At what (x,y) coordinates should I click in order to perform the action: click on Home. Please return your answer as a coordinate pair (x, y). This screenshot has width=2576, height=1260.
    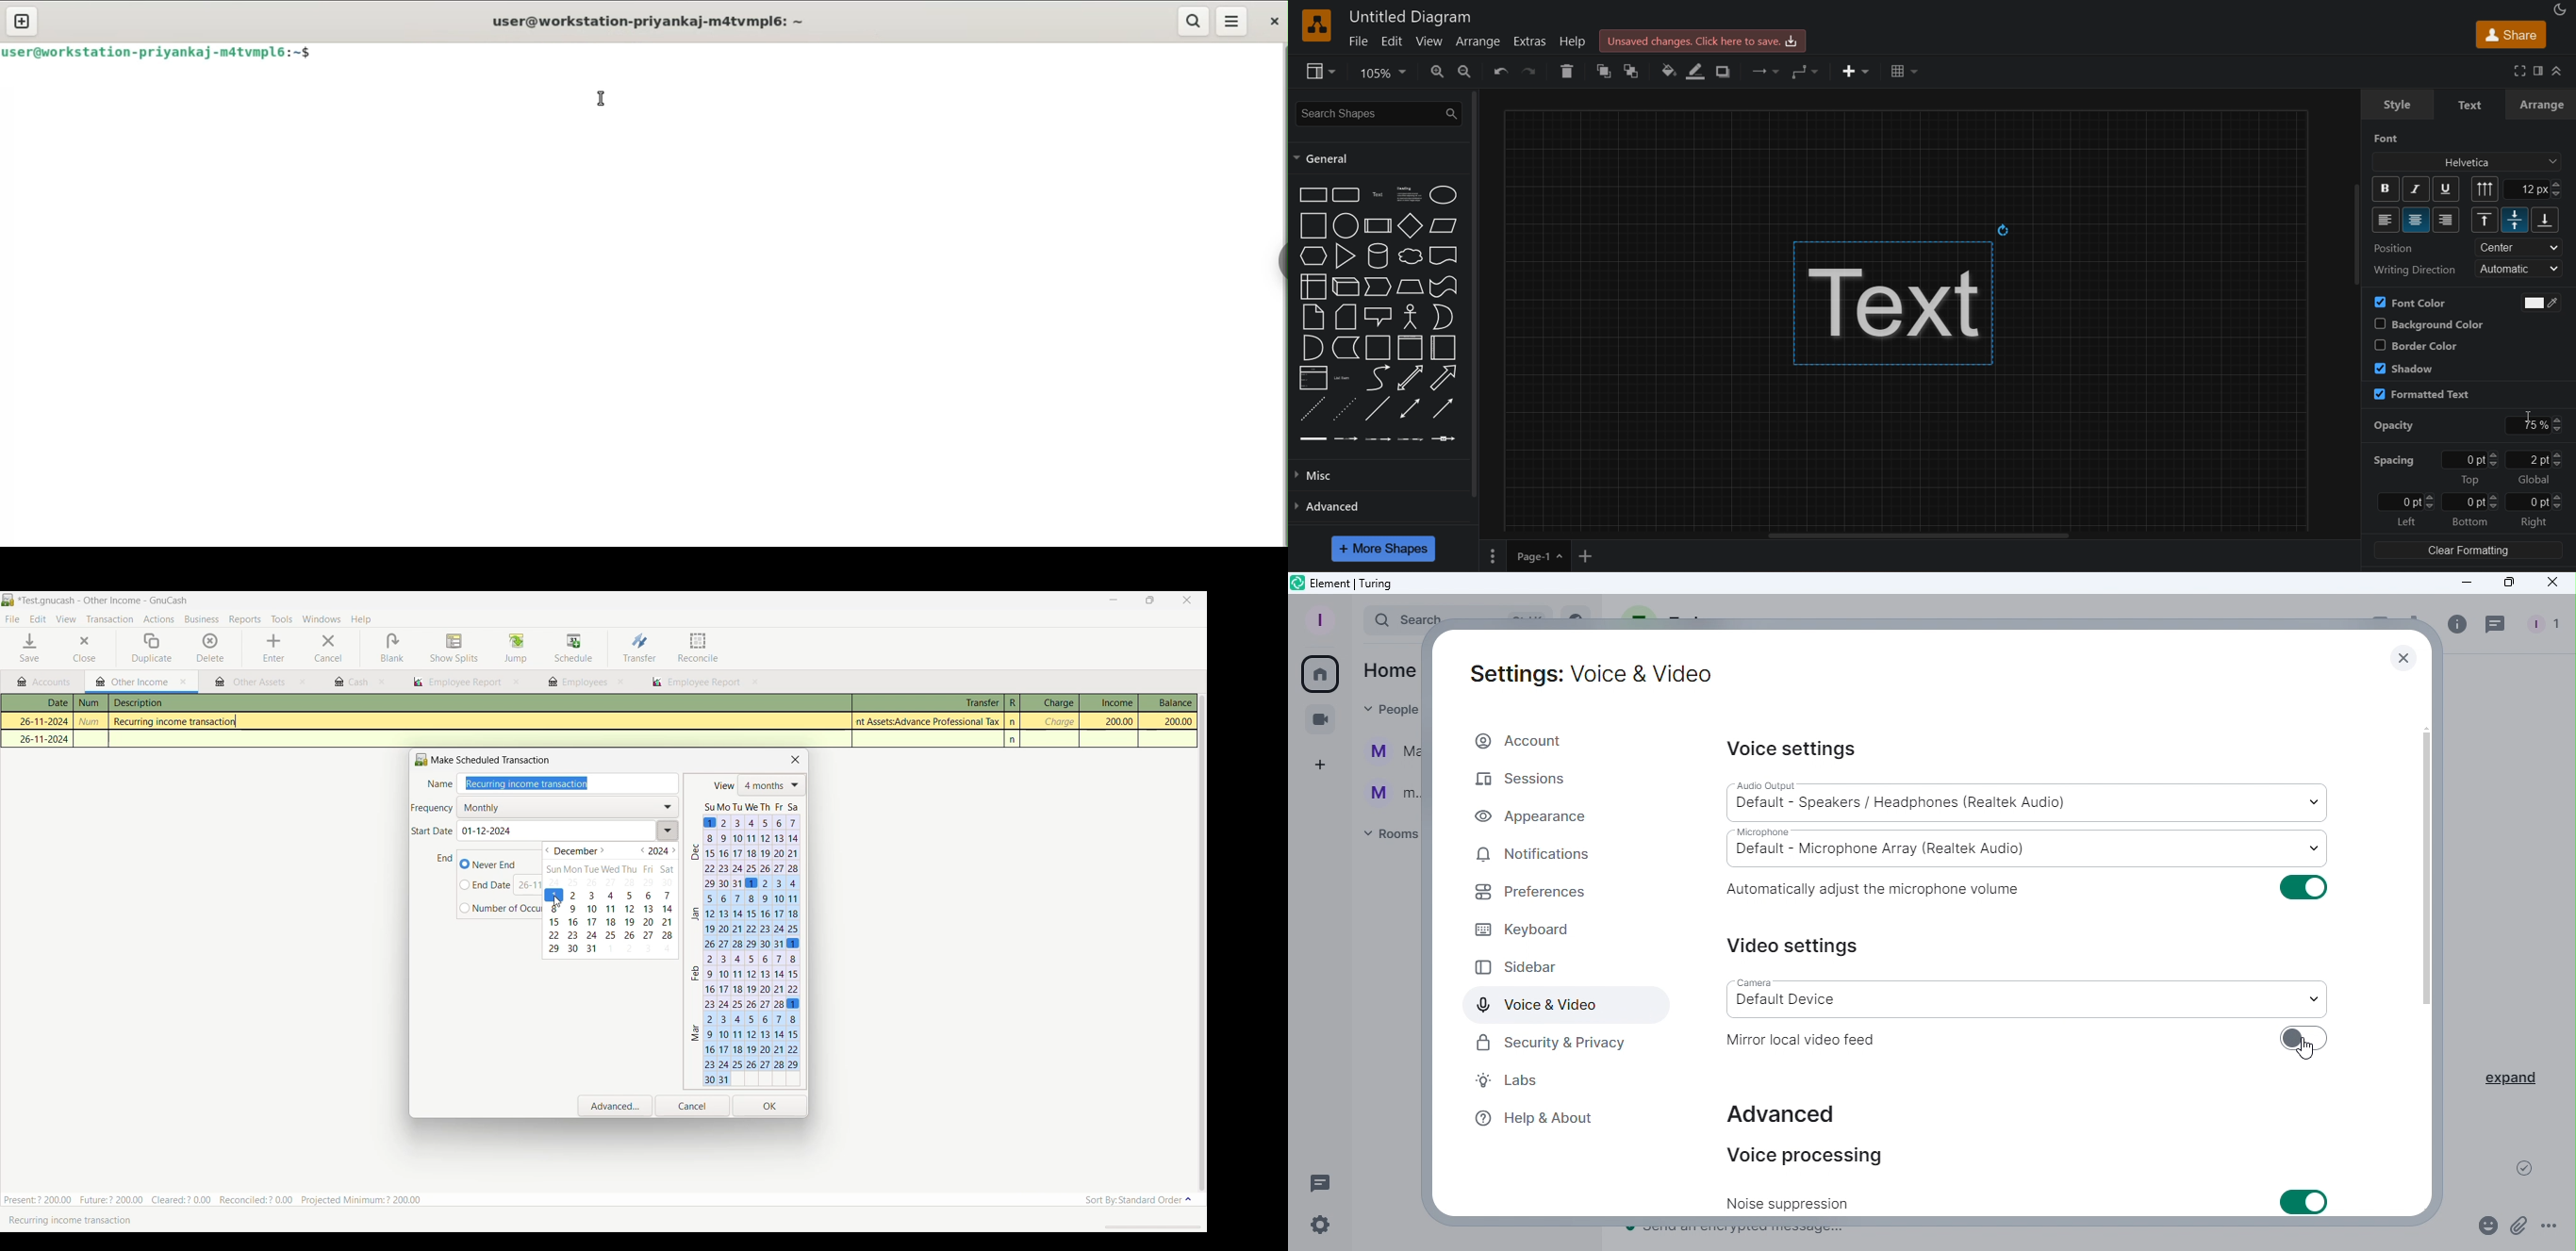
    Looking at the image, I should click on (1323, 674).